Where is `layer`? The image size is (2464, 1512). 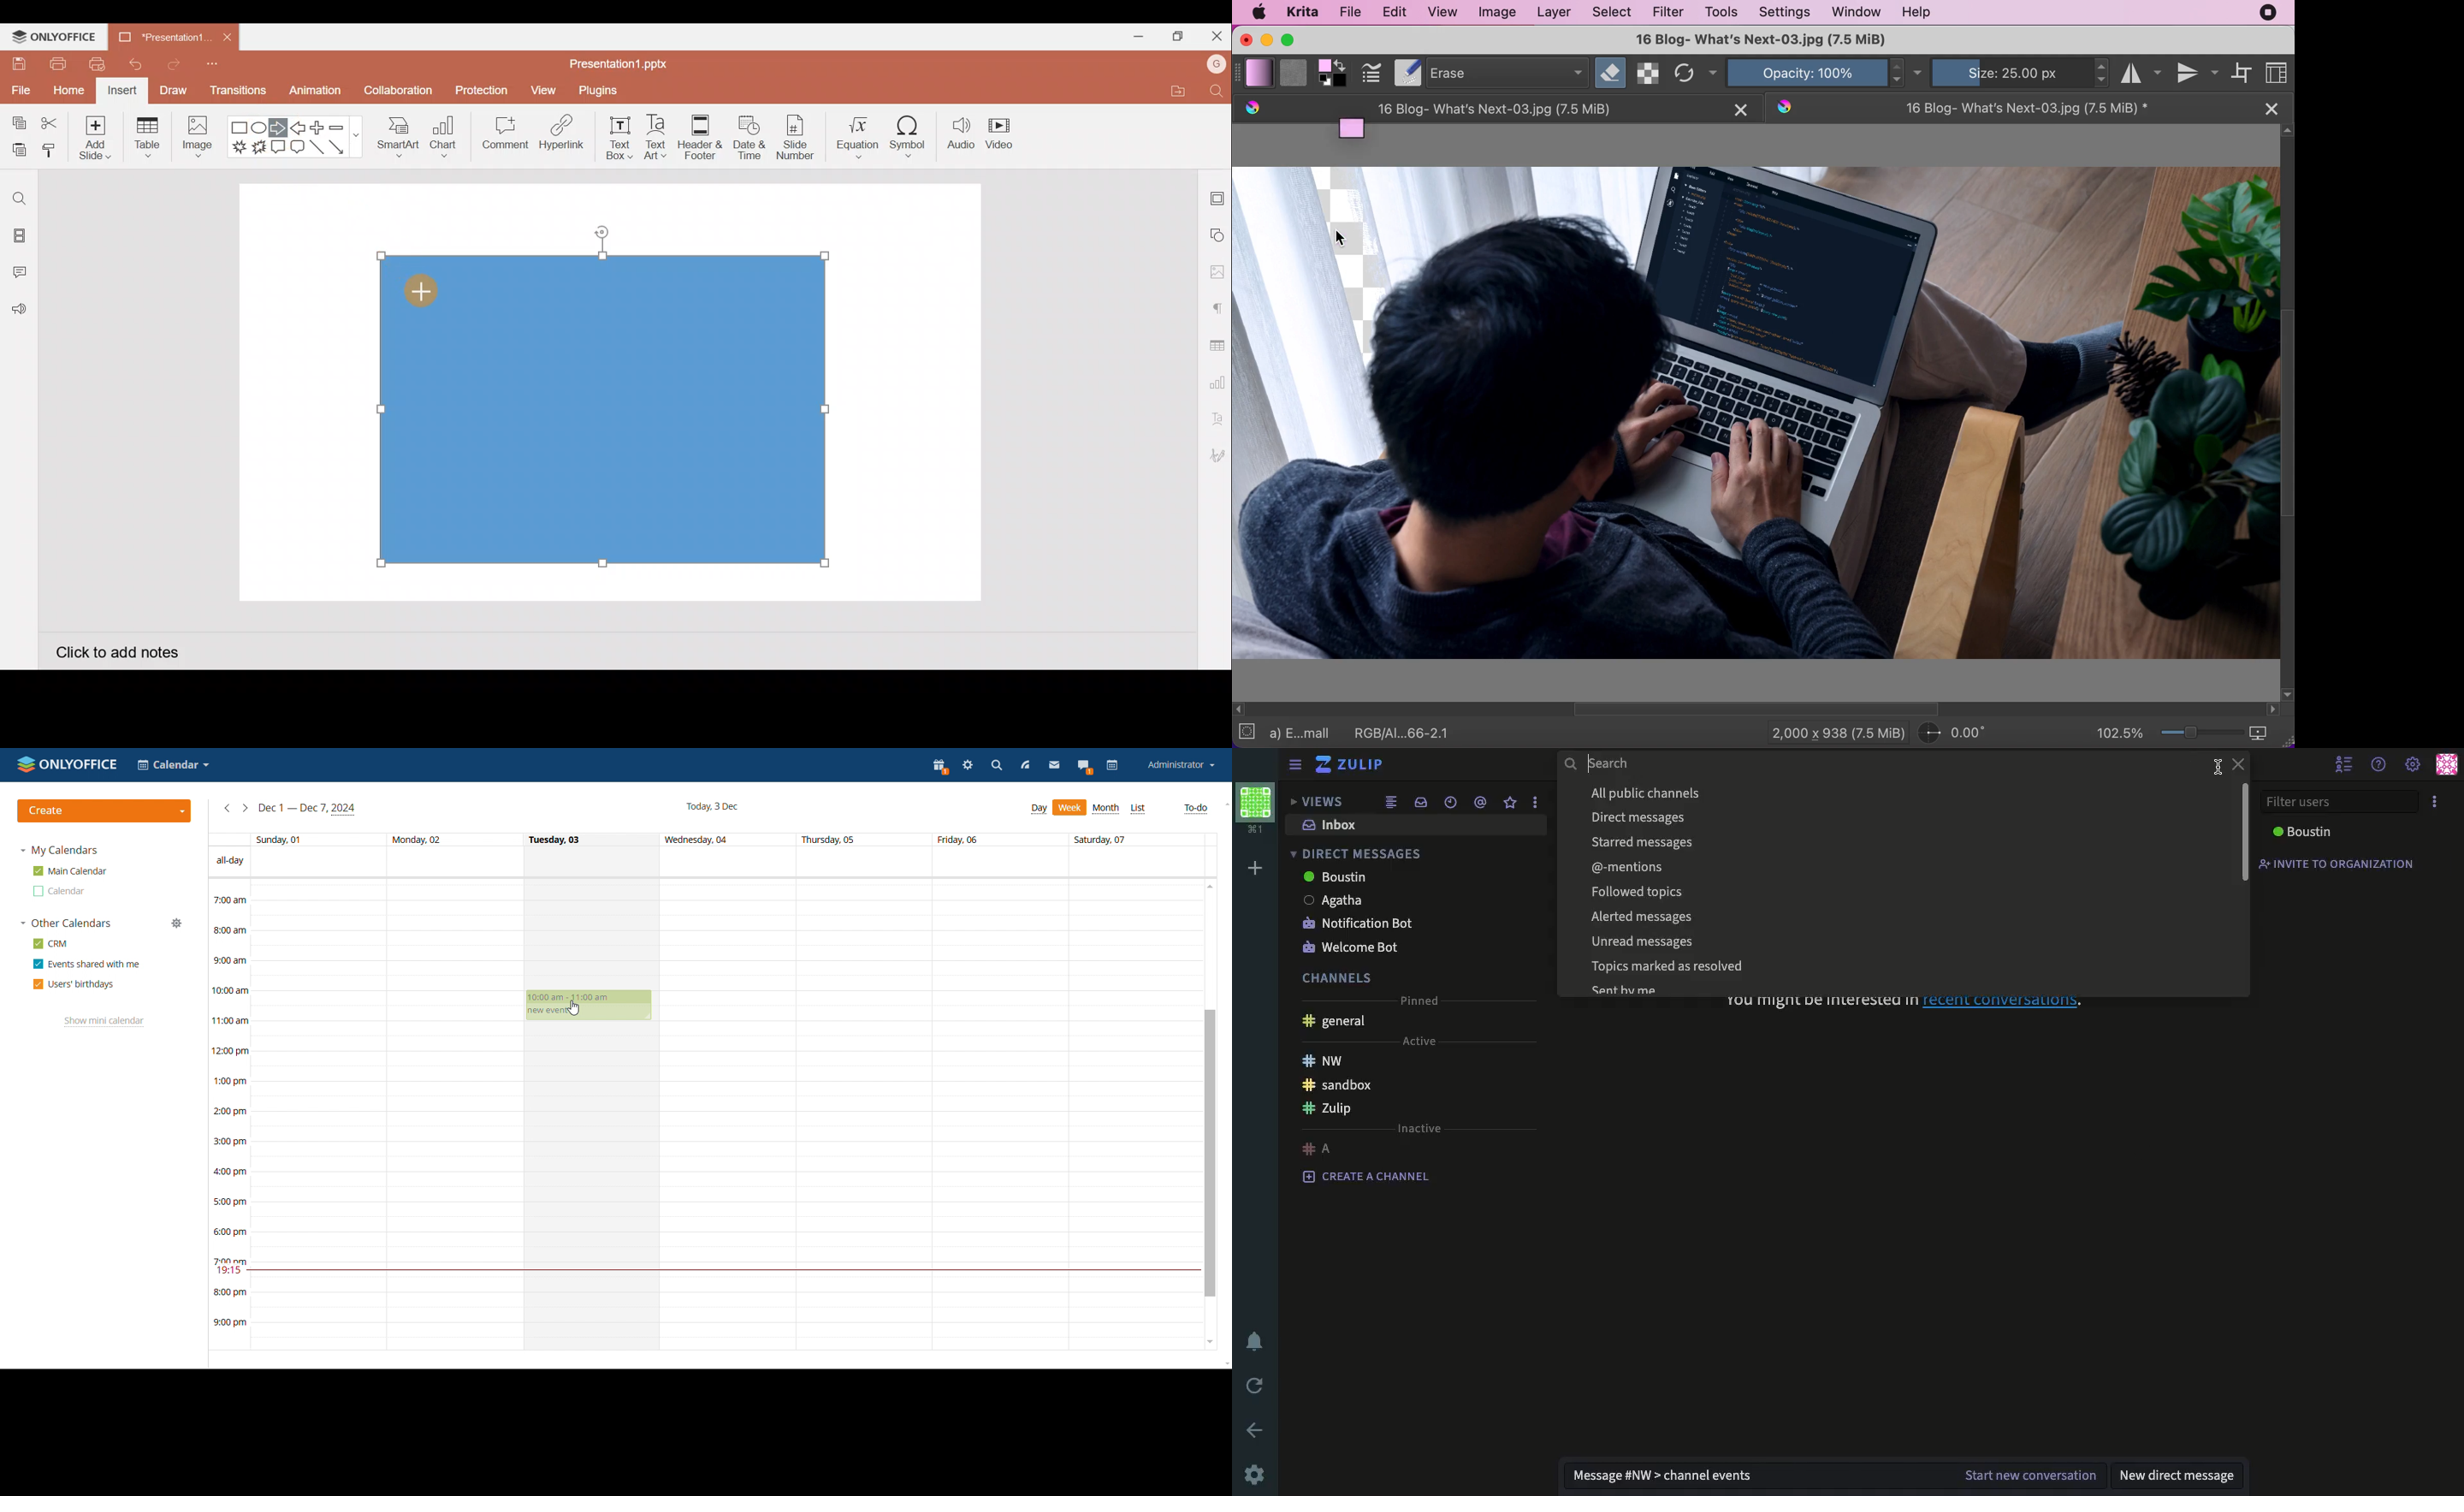 layer is located at coordinates (1555, 13).